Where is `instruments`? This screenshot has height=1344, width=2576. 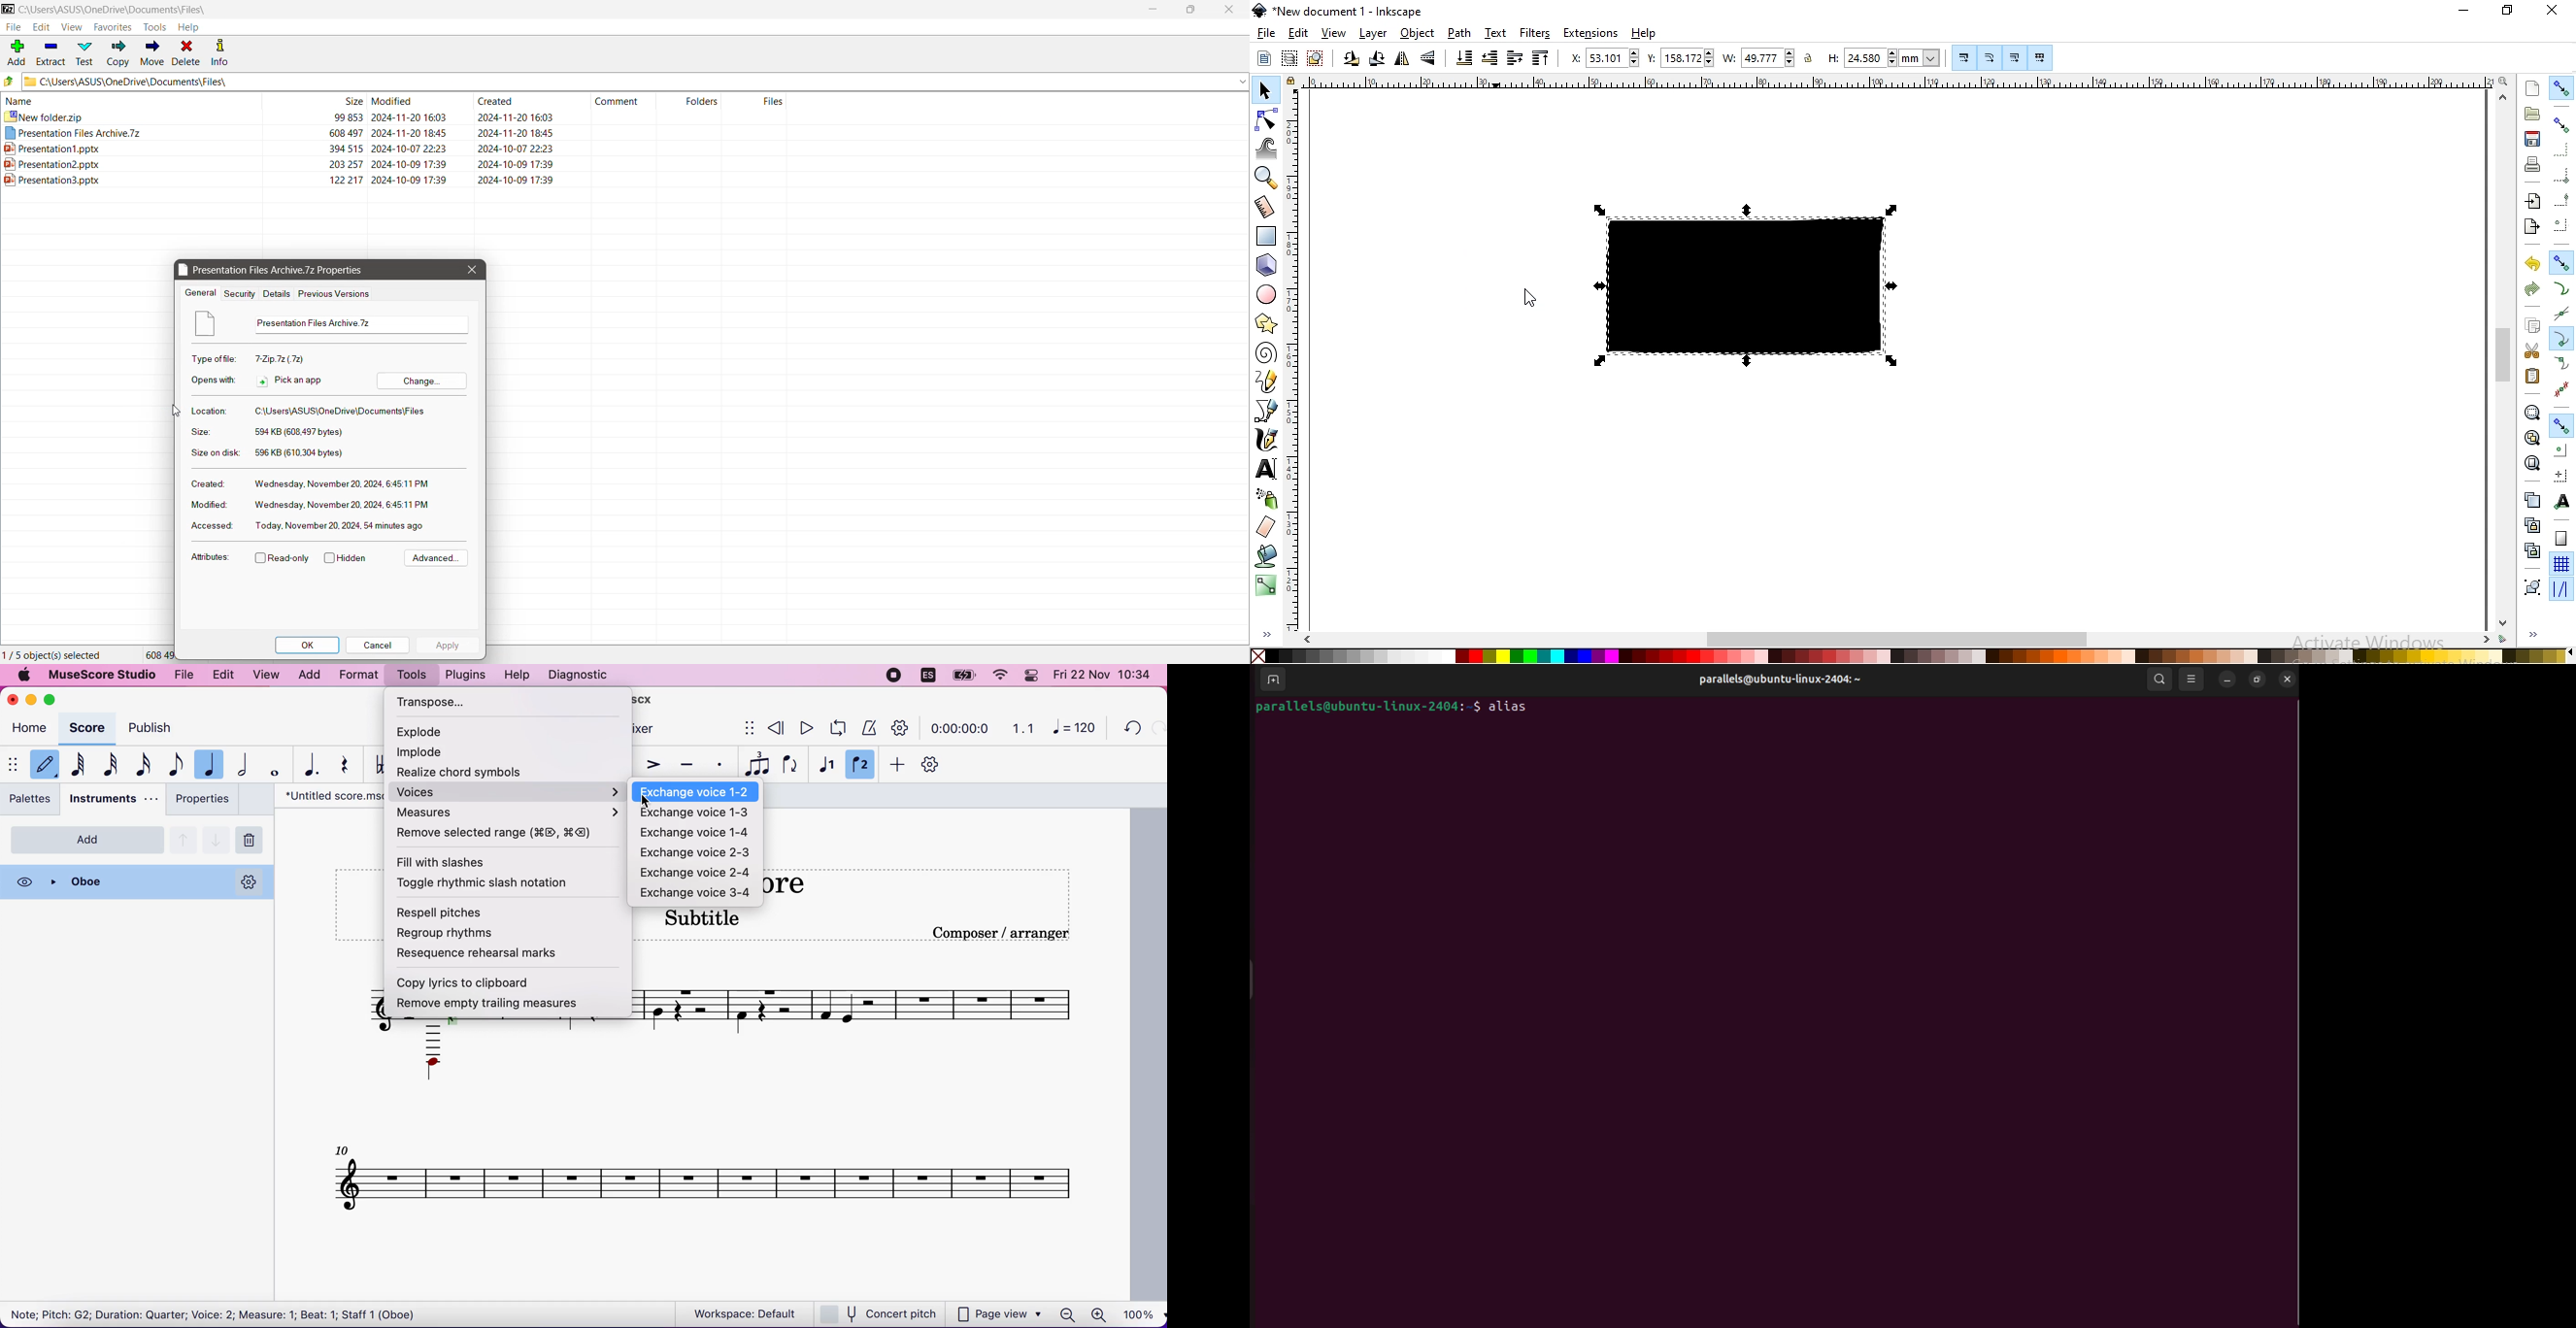
instruments is located at coordinates (113, 799).